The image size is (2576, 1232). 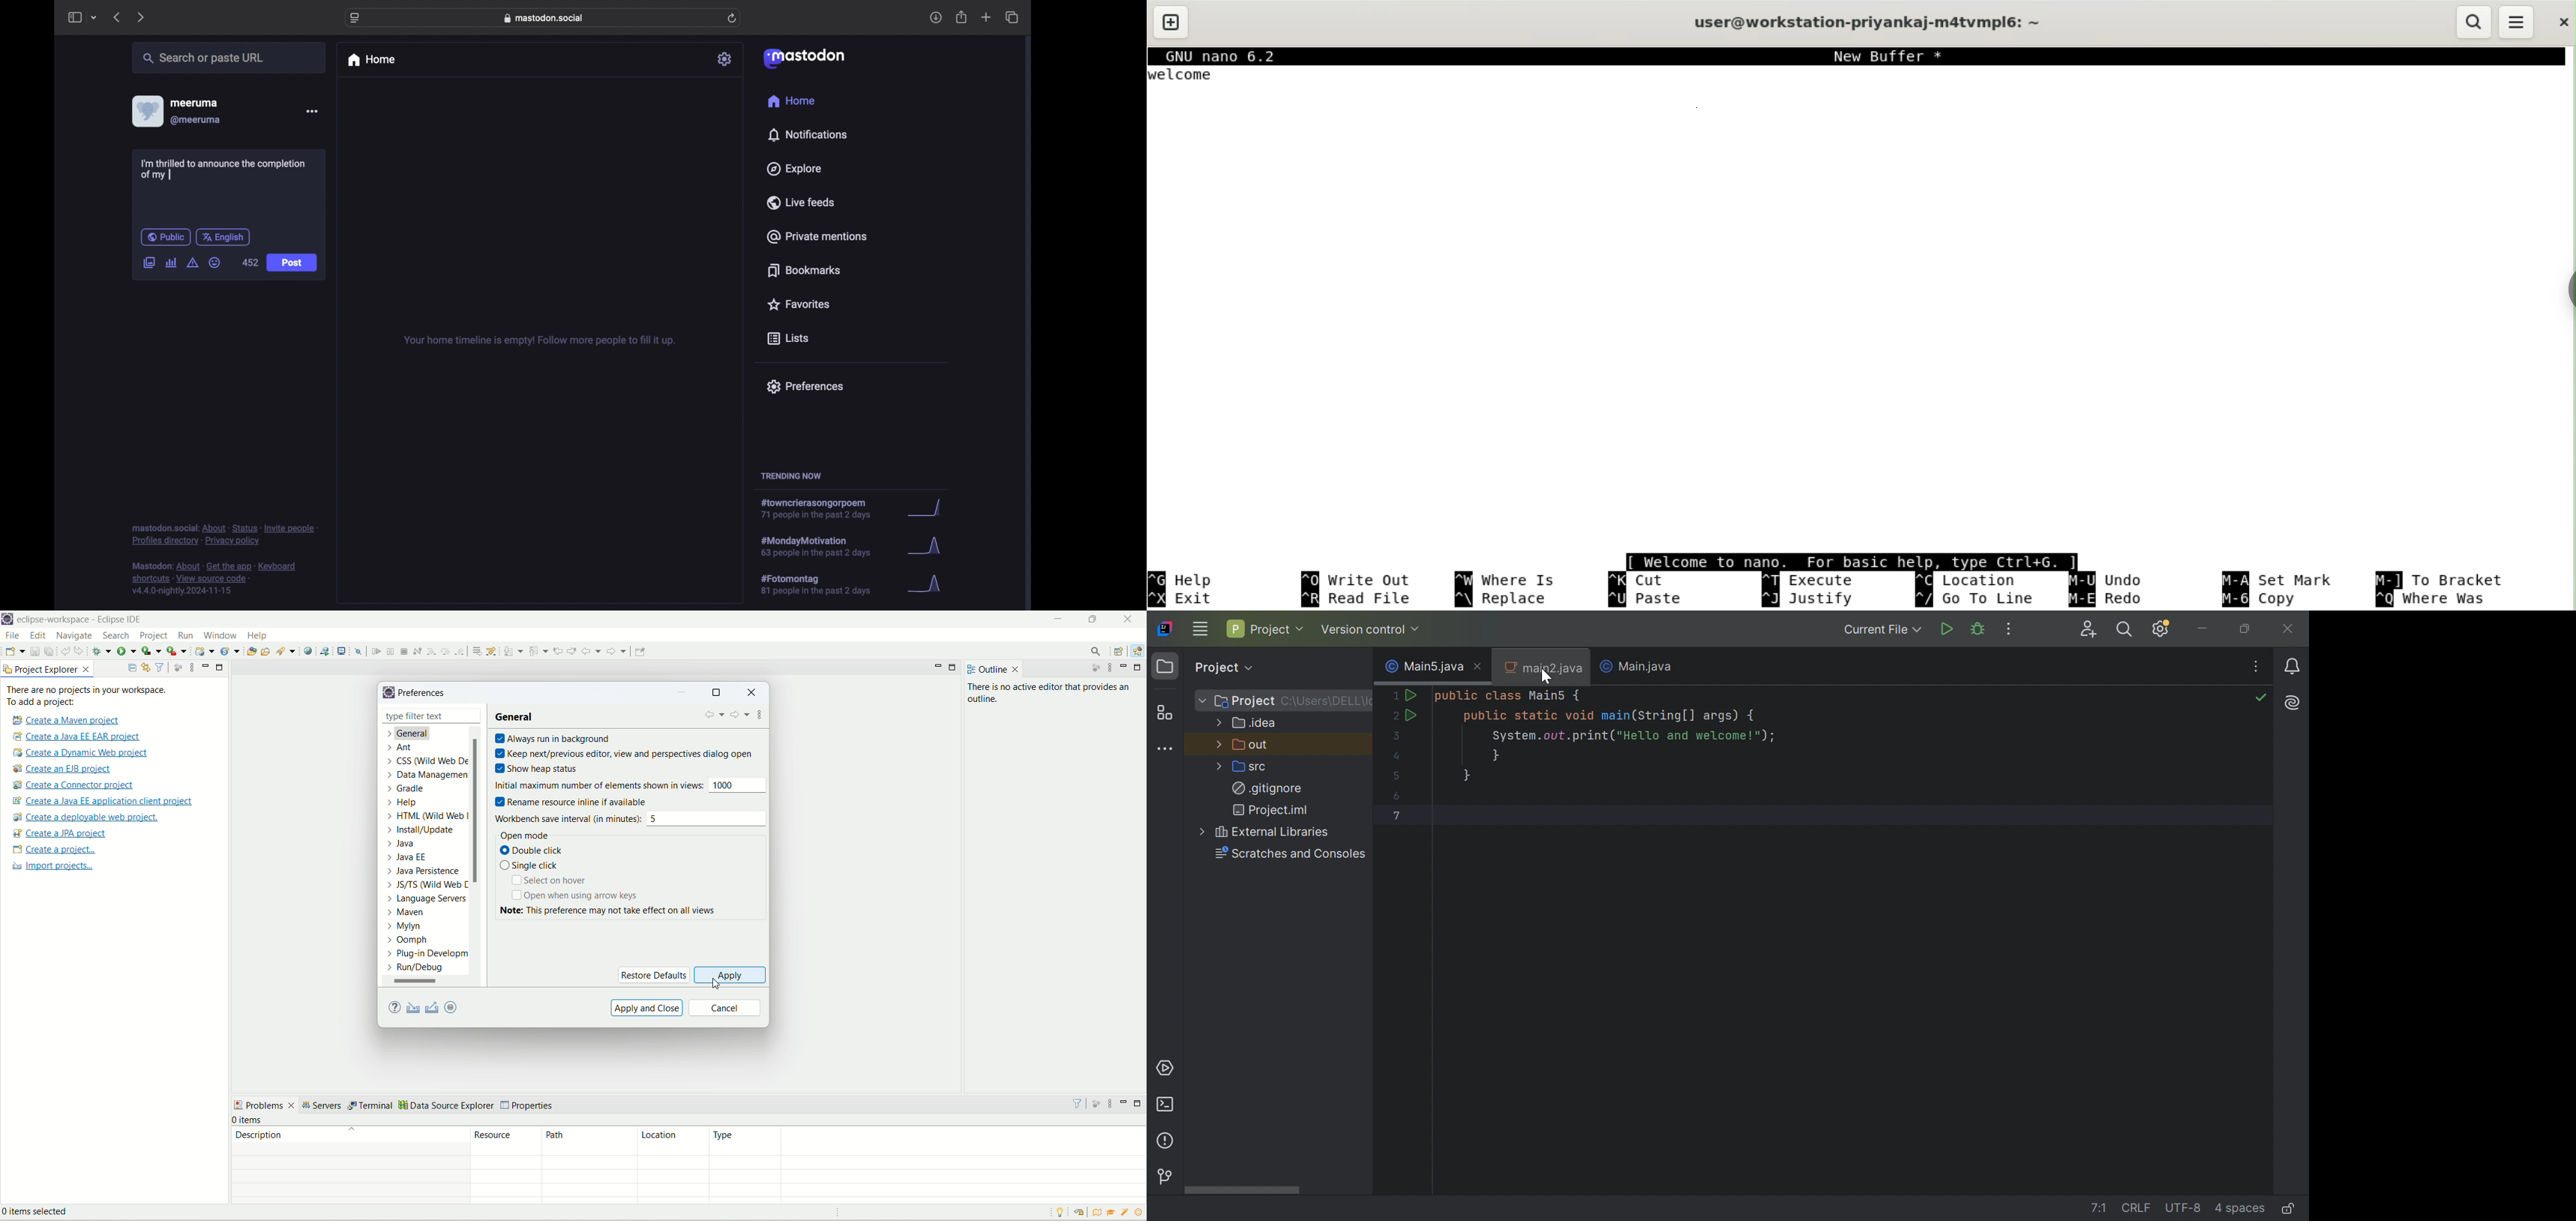 I want to click on share or paste url, so click(x=203, y=58).